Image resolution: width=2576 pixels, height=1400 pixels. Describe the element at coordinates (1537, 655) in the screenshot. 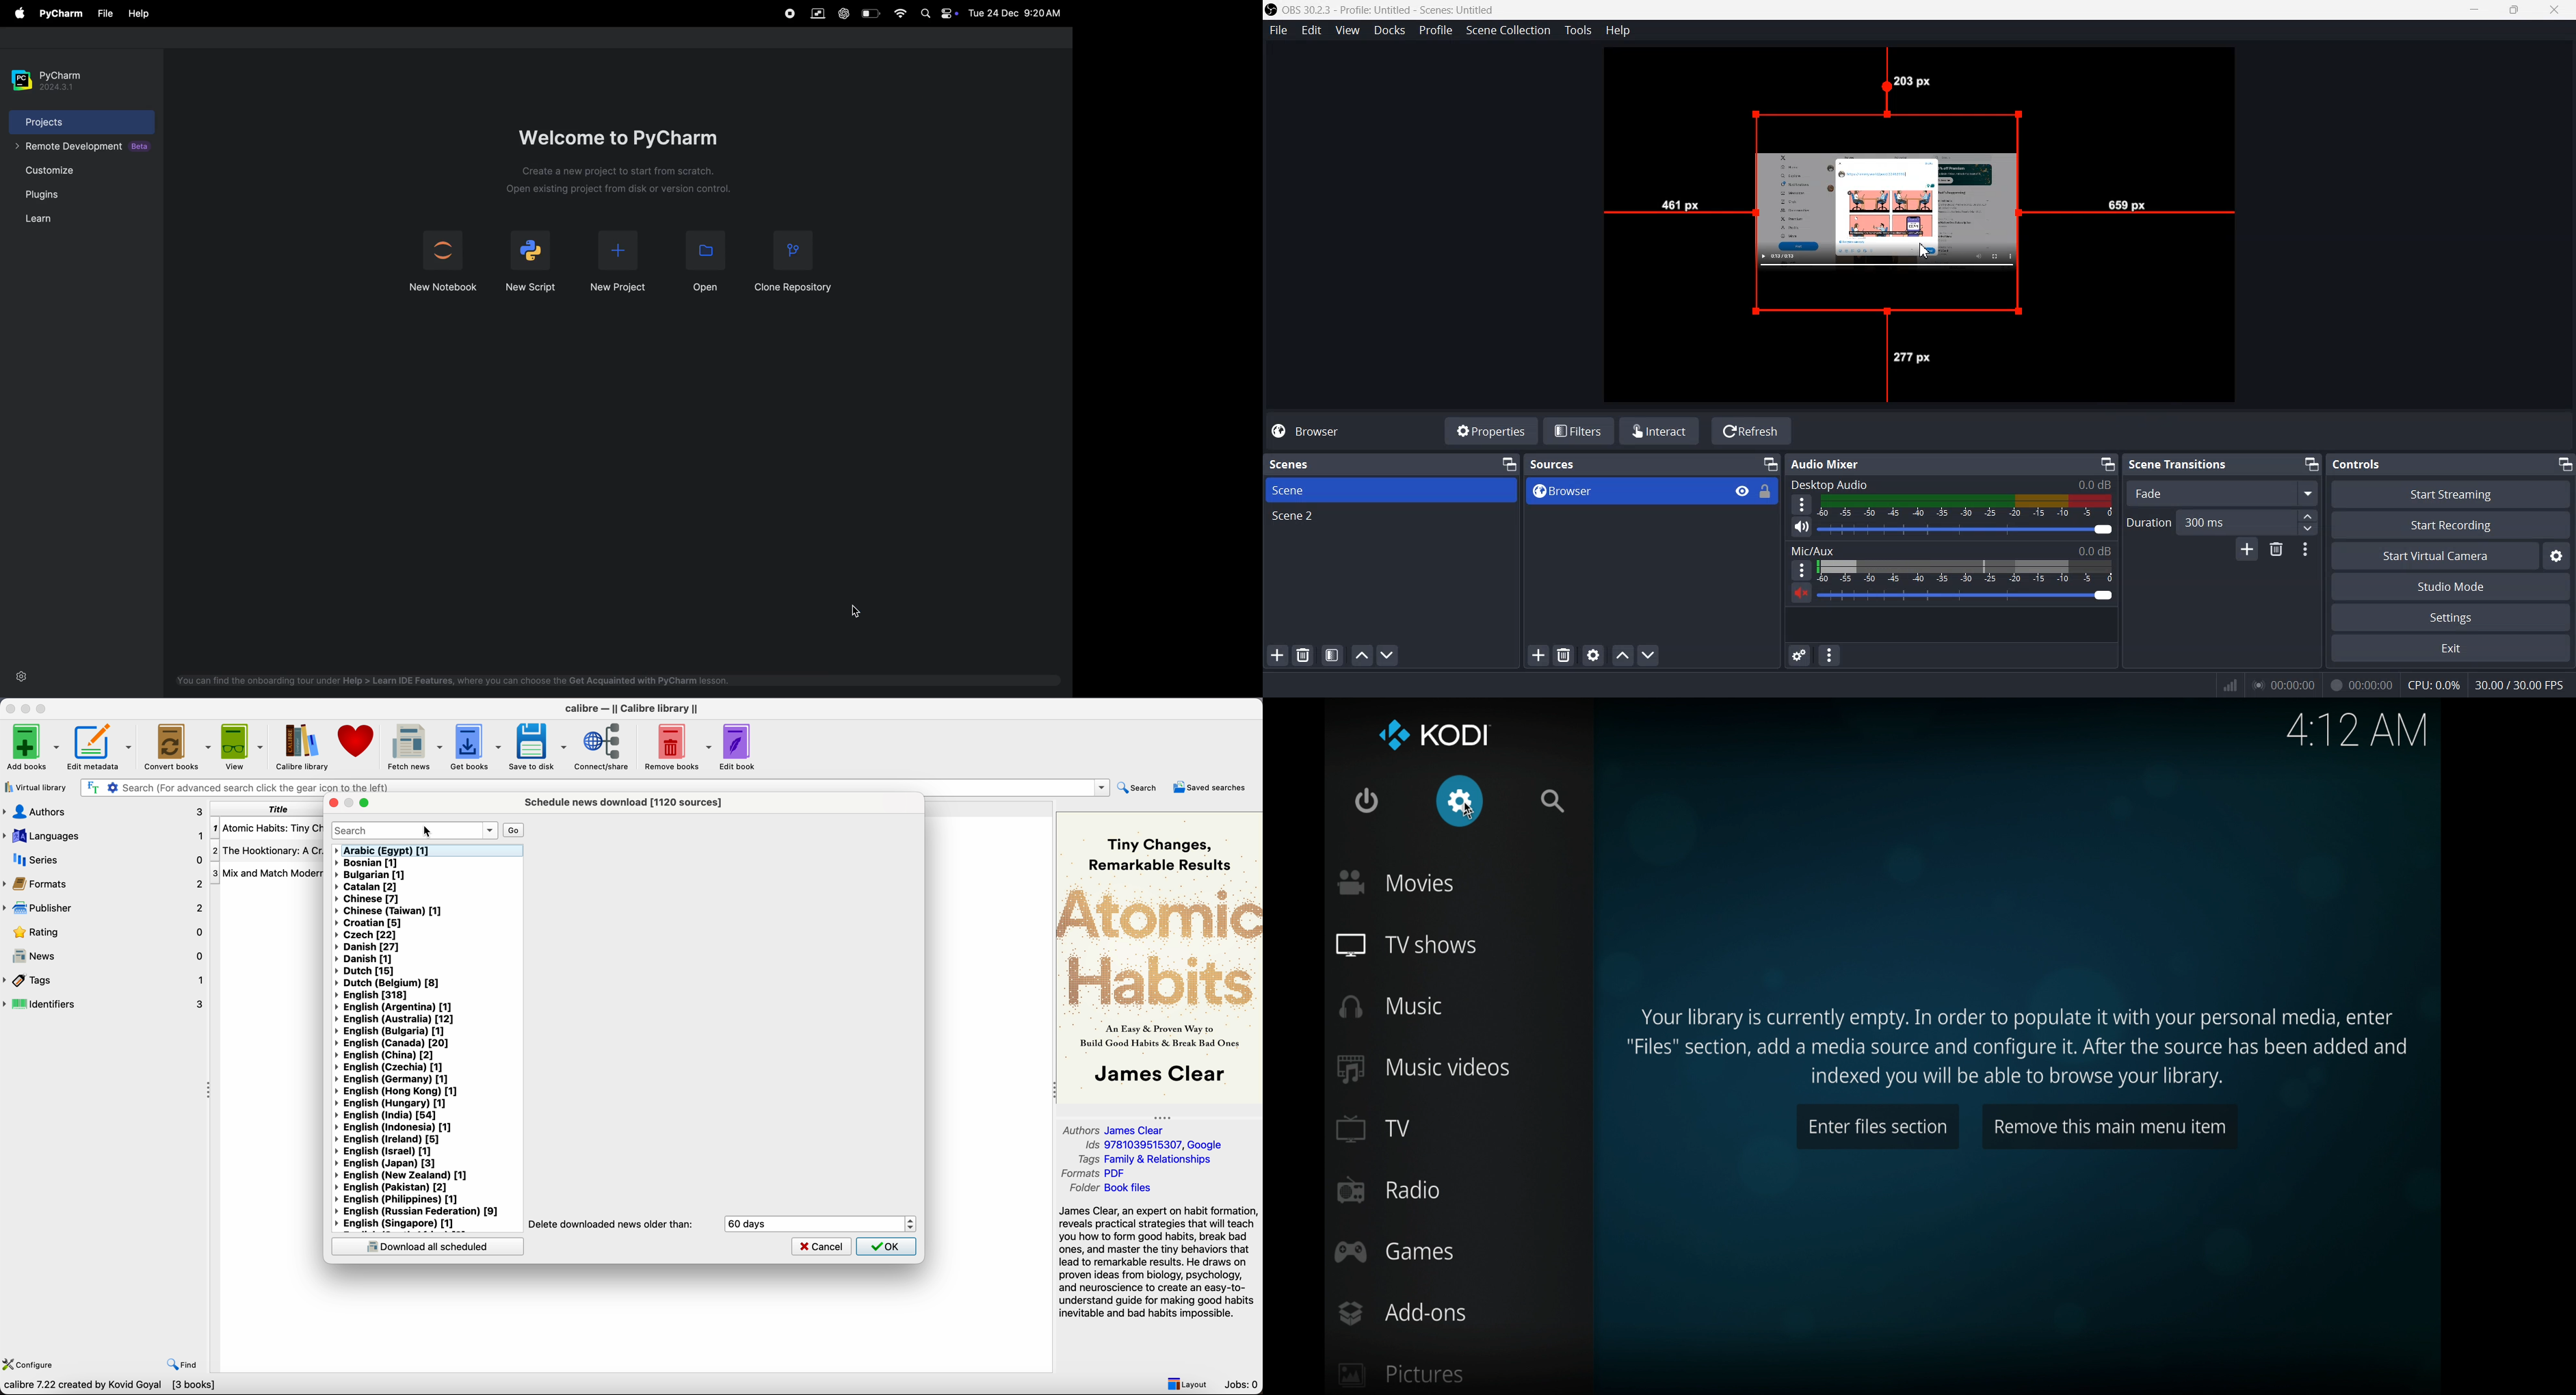

I see `Add Sources` at that location.